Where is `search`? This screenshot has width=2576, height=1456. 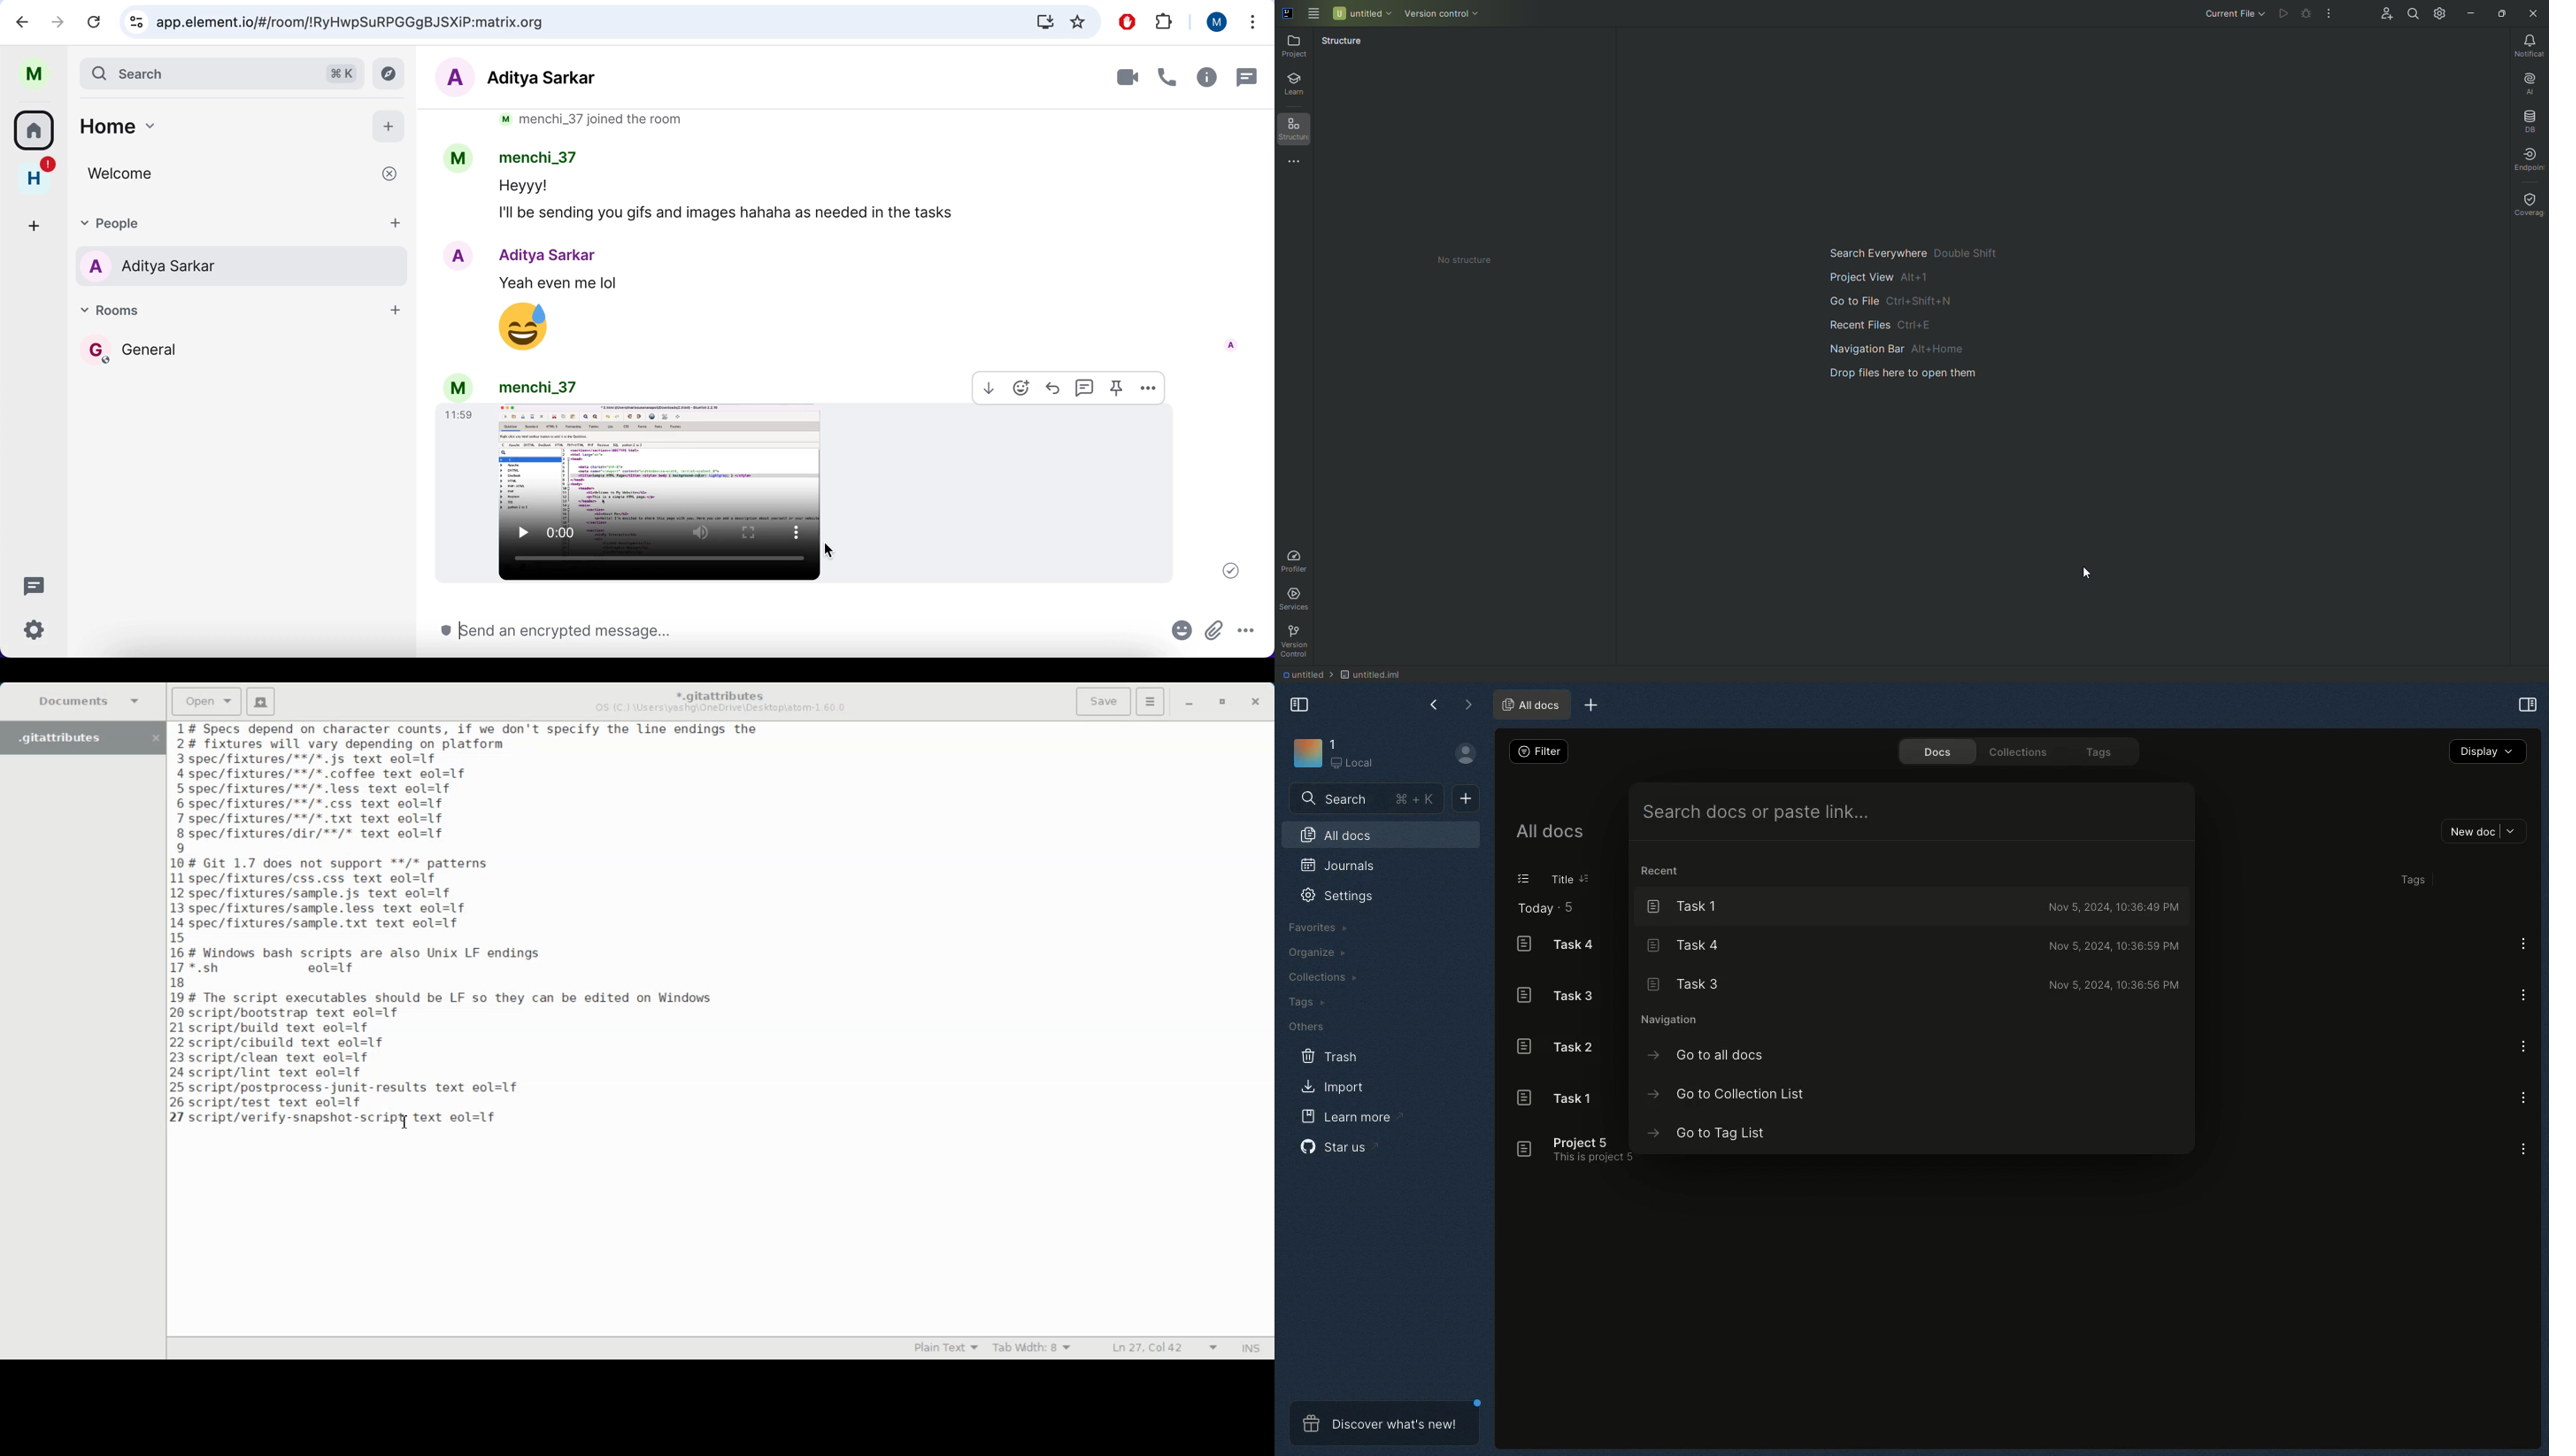
search is located at coordinates (223, 72).